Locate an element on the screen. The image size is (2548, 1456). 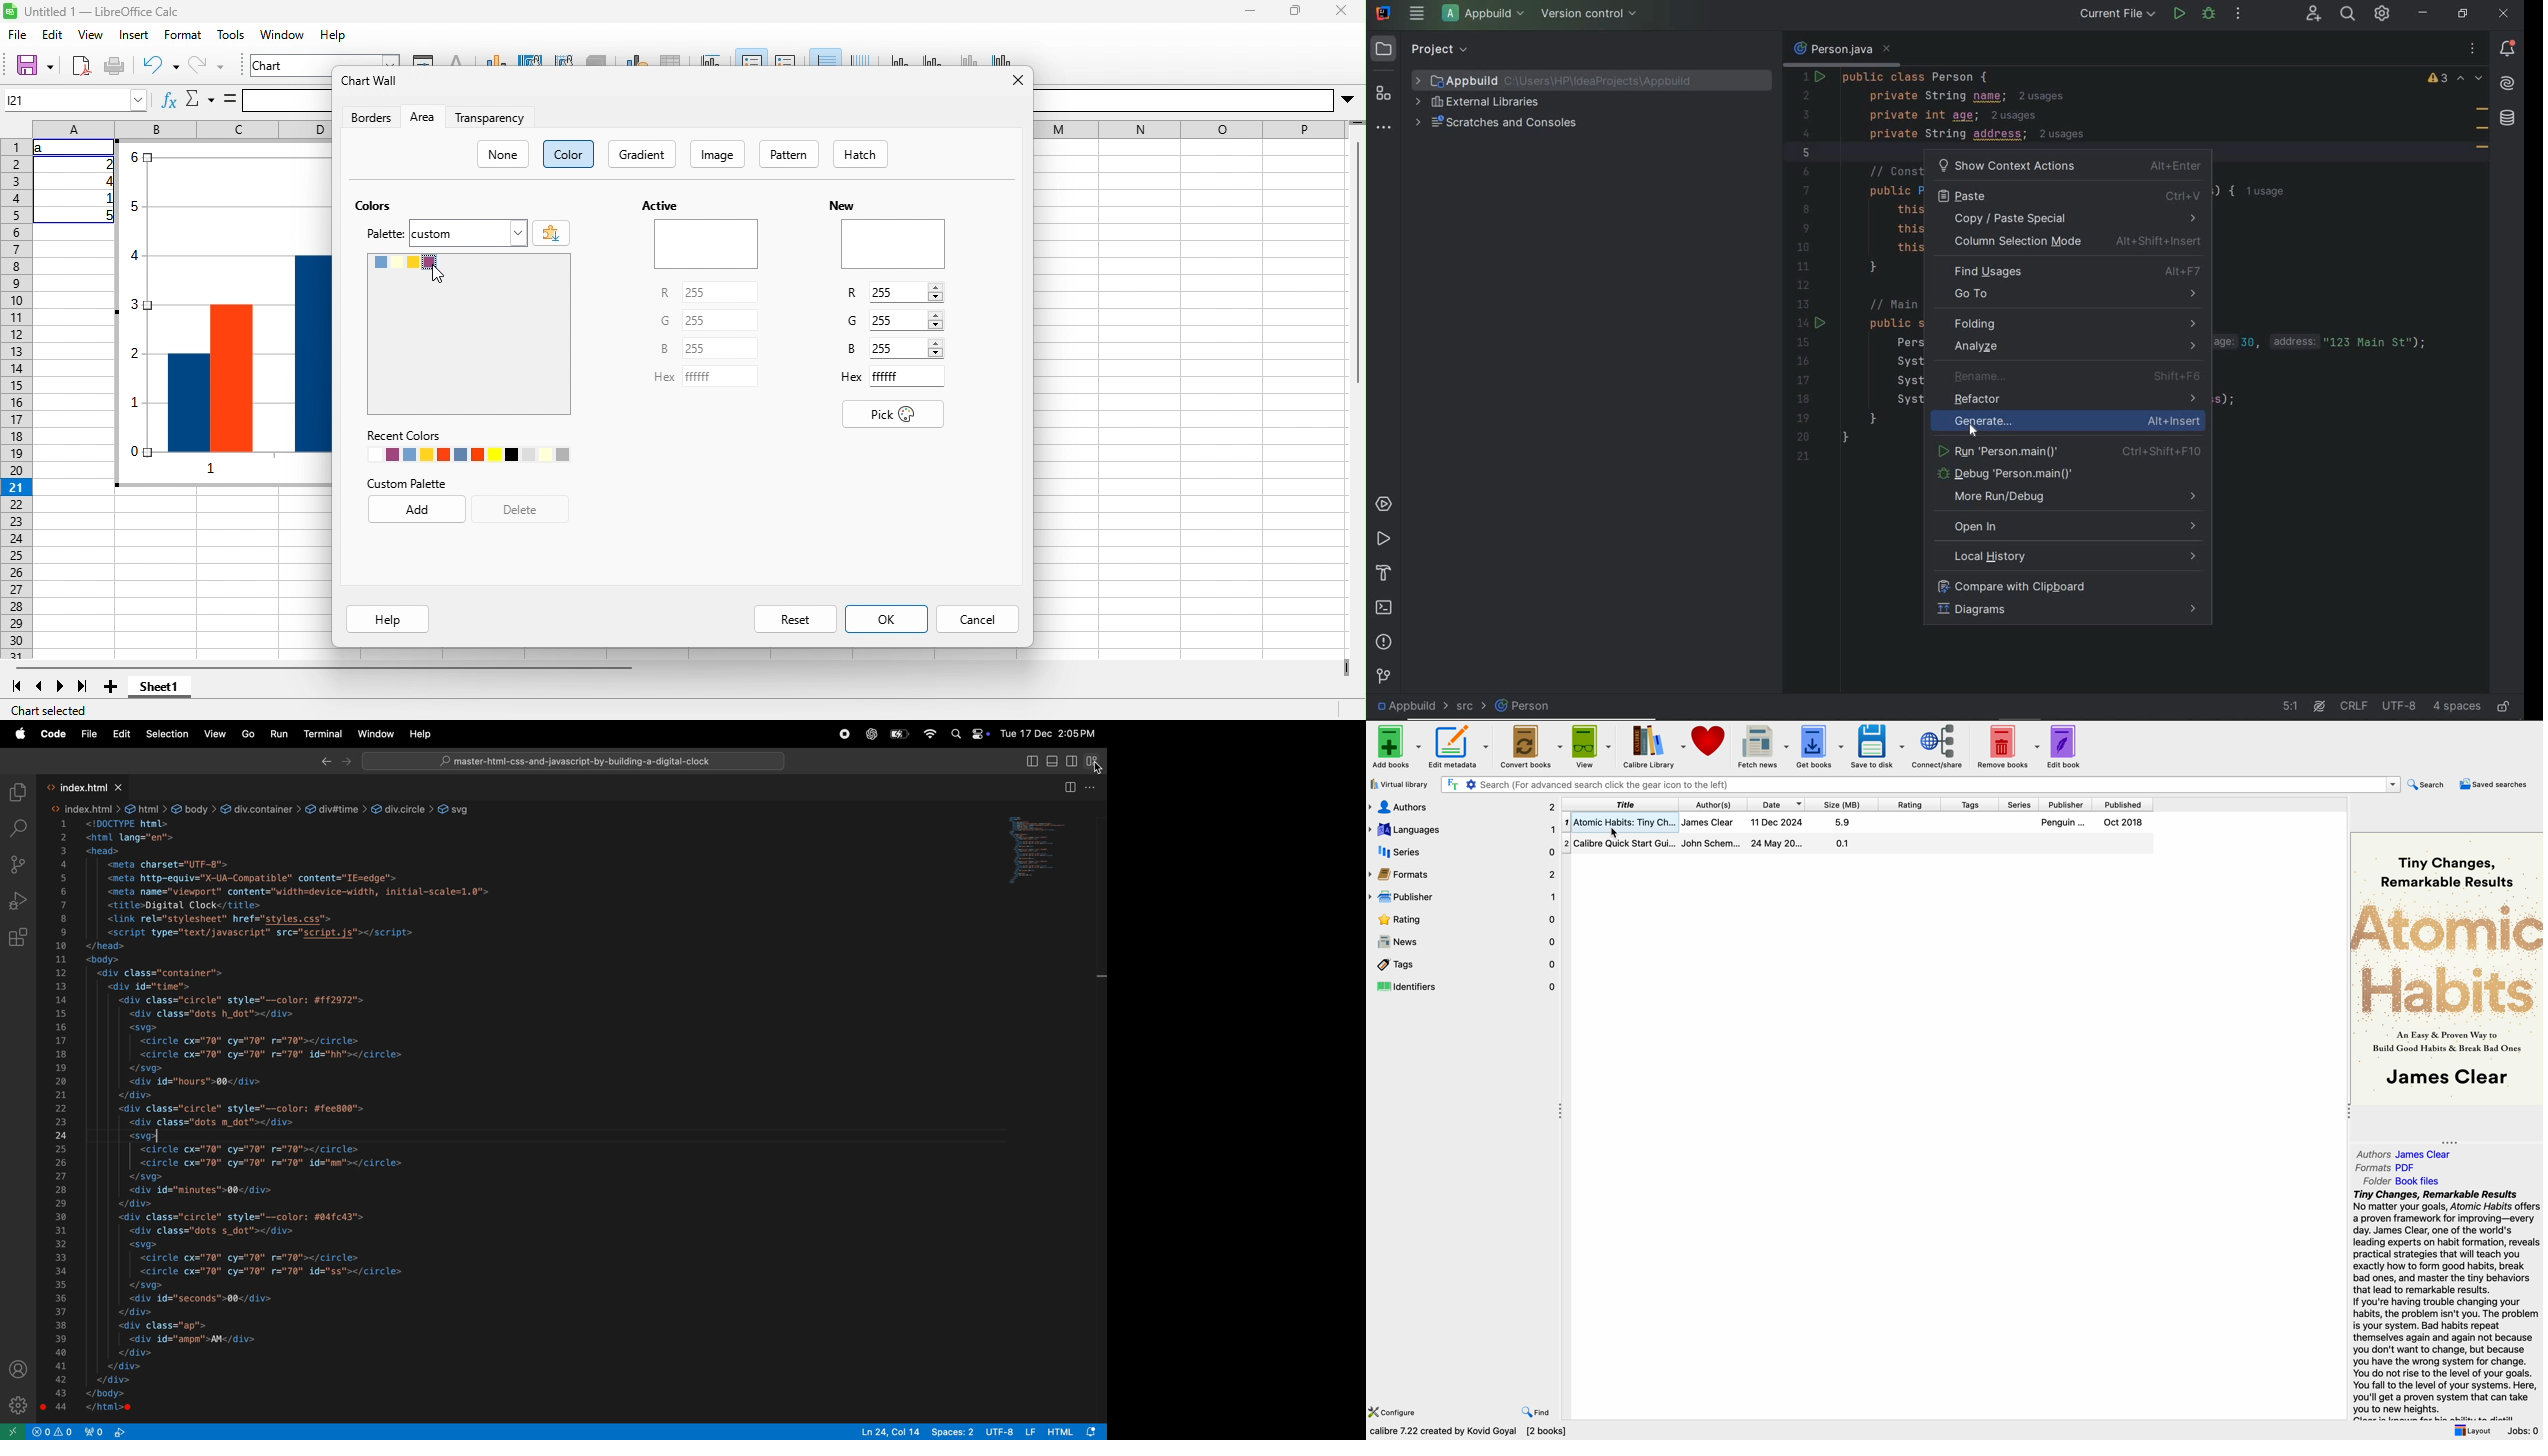
pattern is located at coordinates (789, 154).